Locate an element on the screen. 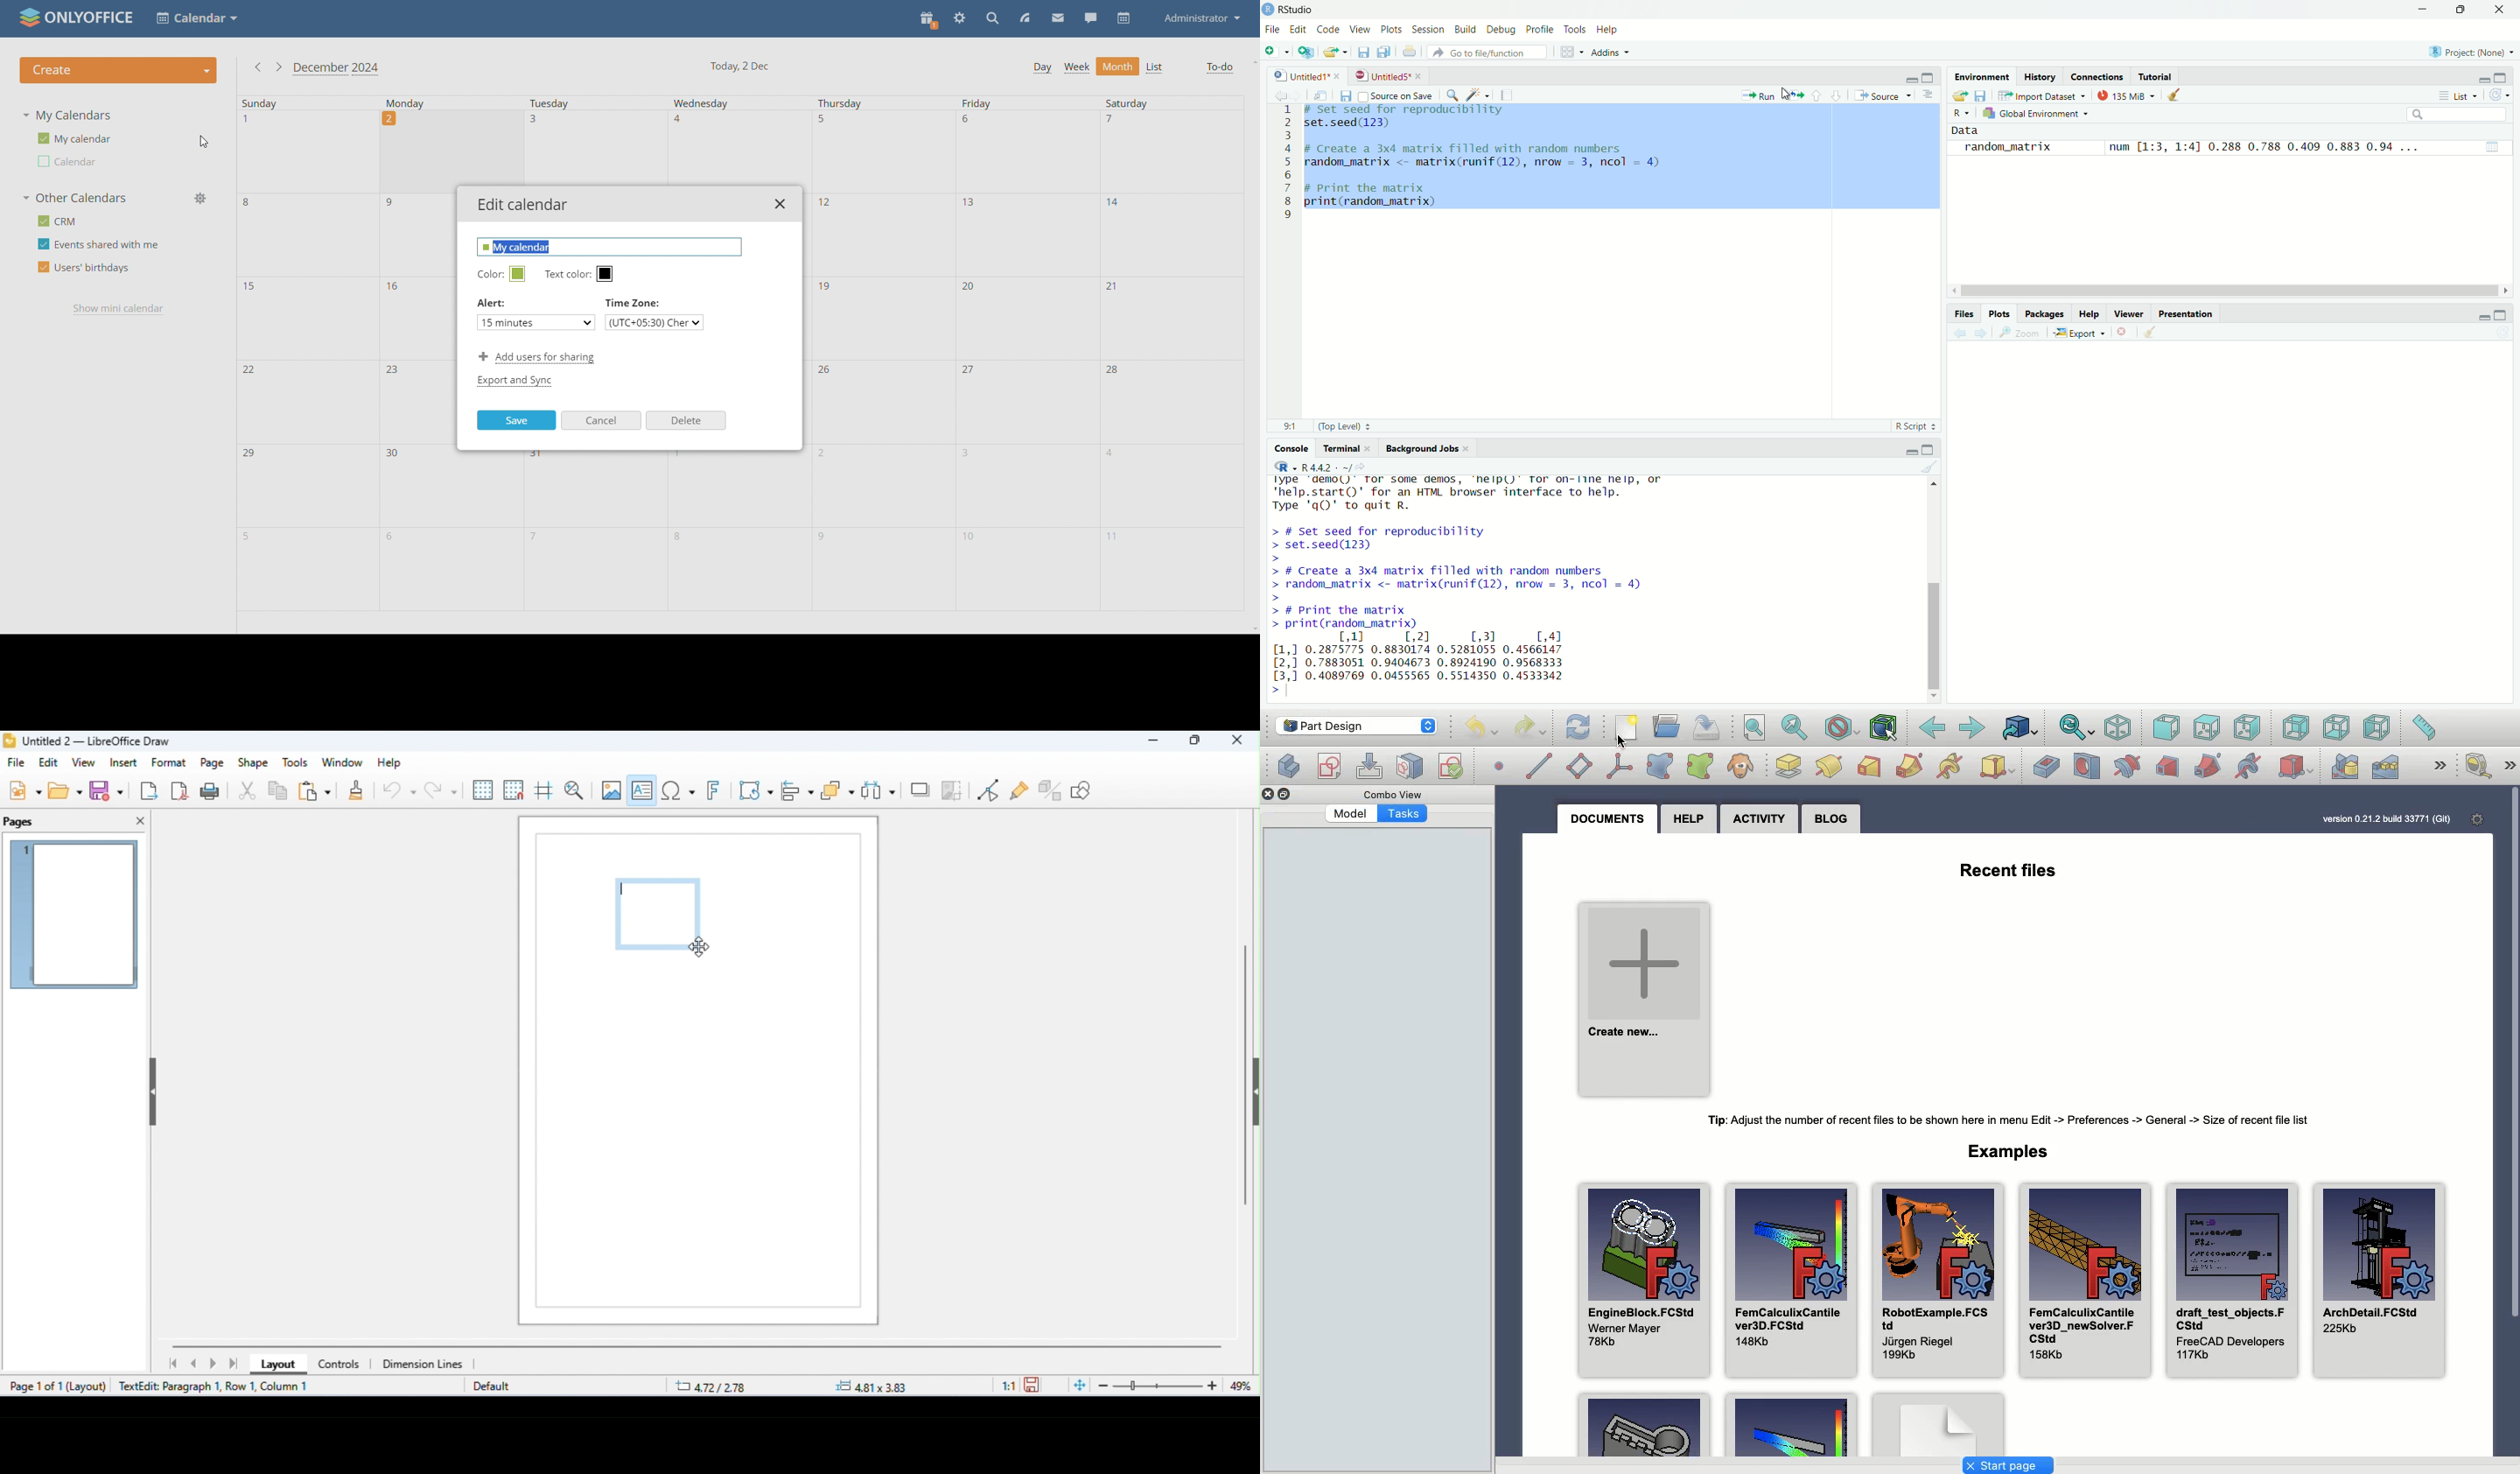  redo is located at coordinates (440, 790).